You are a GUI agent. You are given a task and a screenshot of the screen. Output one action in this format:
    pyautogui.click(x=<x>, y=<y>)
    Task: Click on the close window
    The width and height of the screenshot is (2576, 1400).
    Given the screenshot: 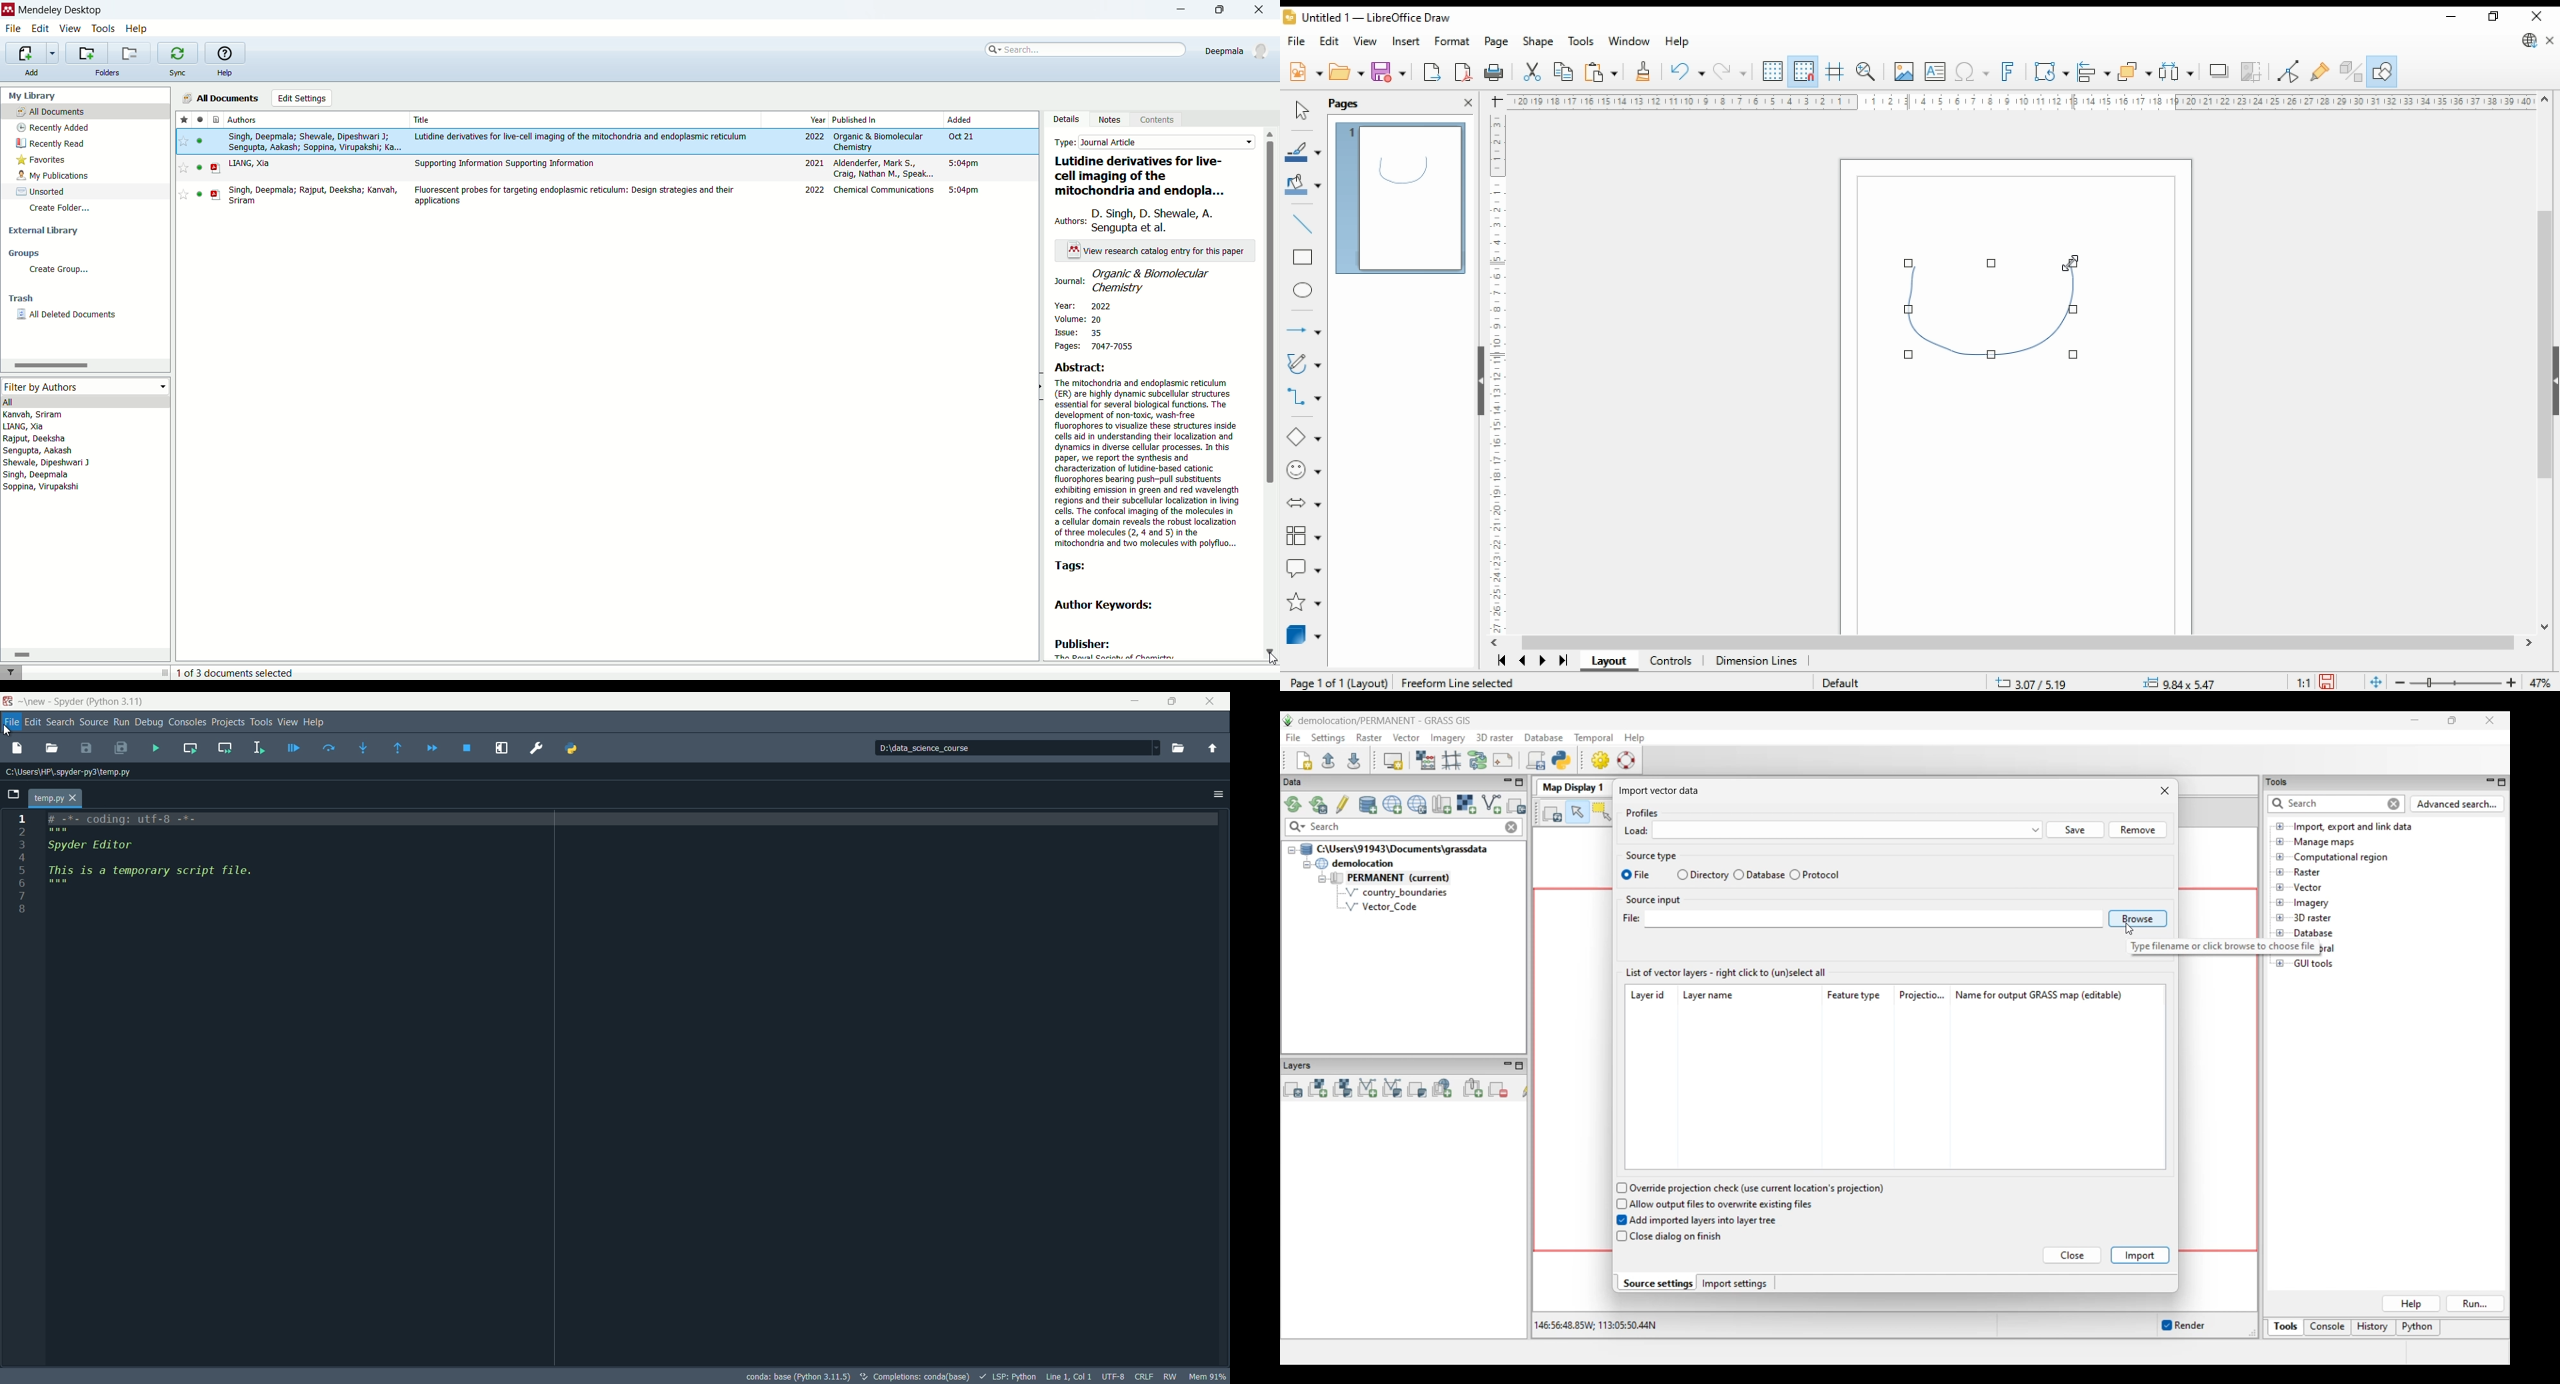 What is the action you would take?
    pyautogui.click(x=2536, y=14)
    